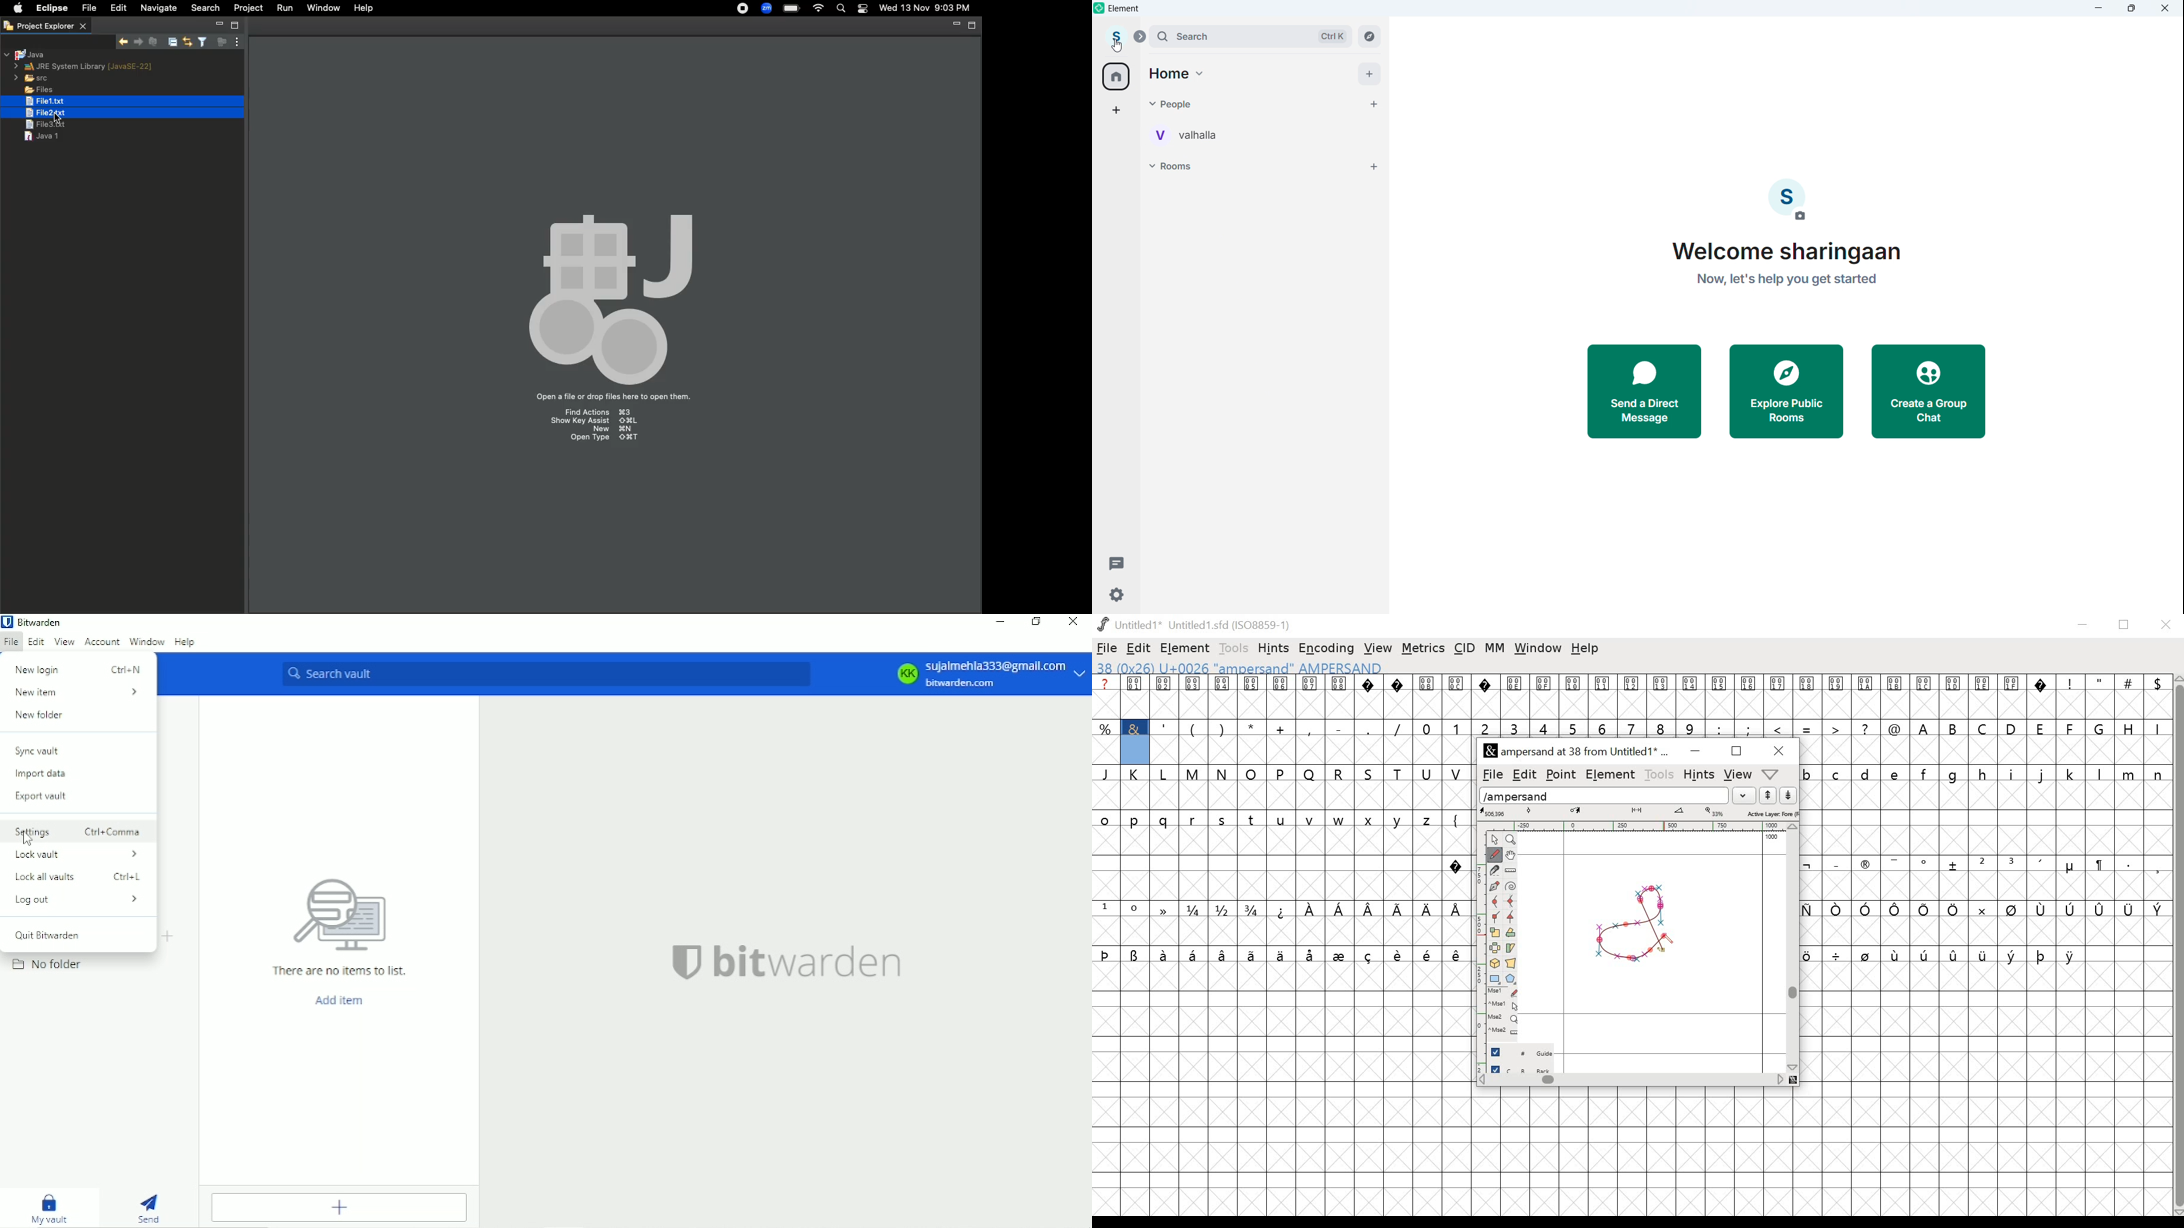 This screenshot has width=2184, height=1232. Describe the element at coordinates (1372, 103) in the screenshot. I see `Start chat ` at that location.